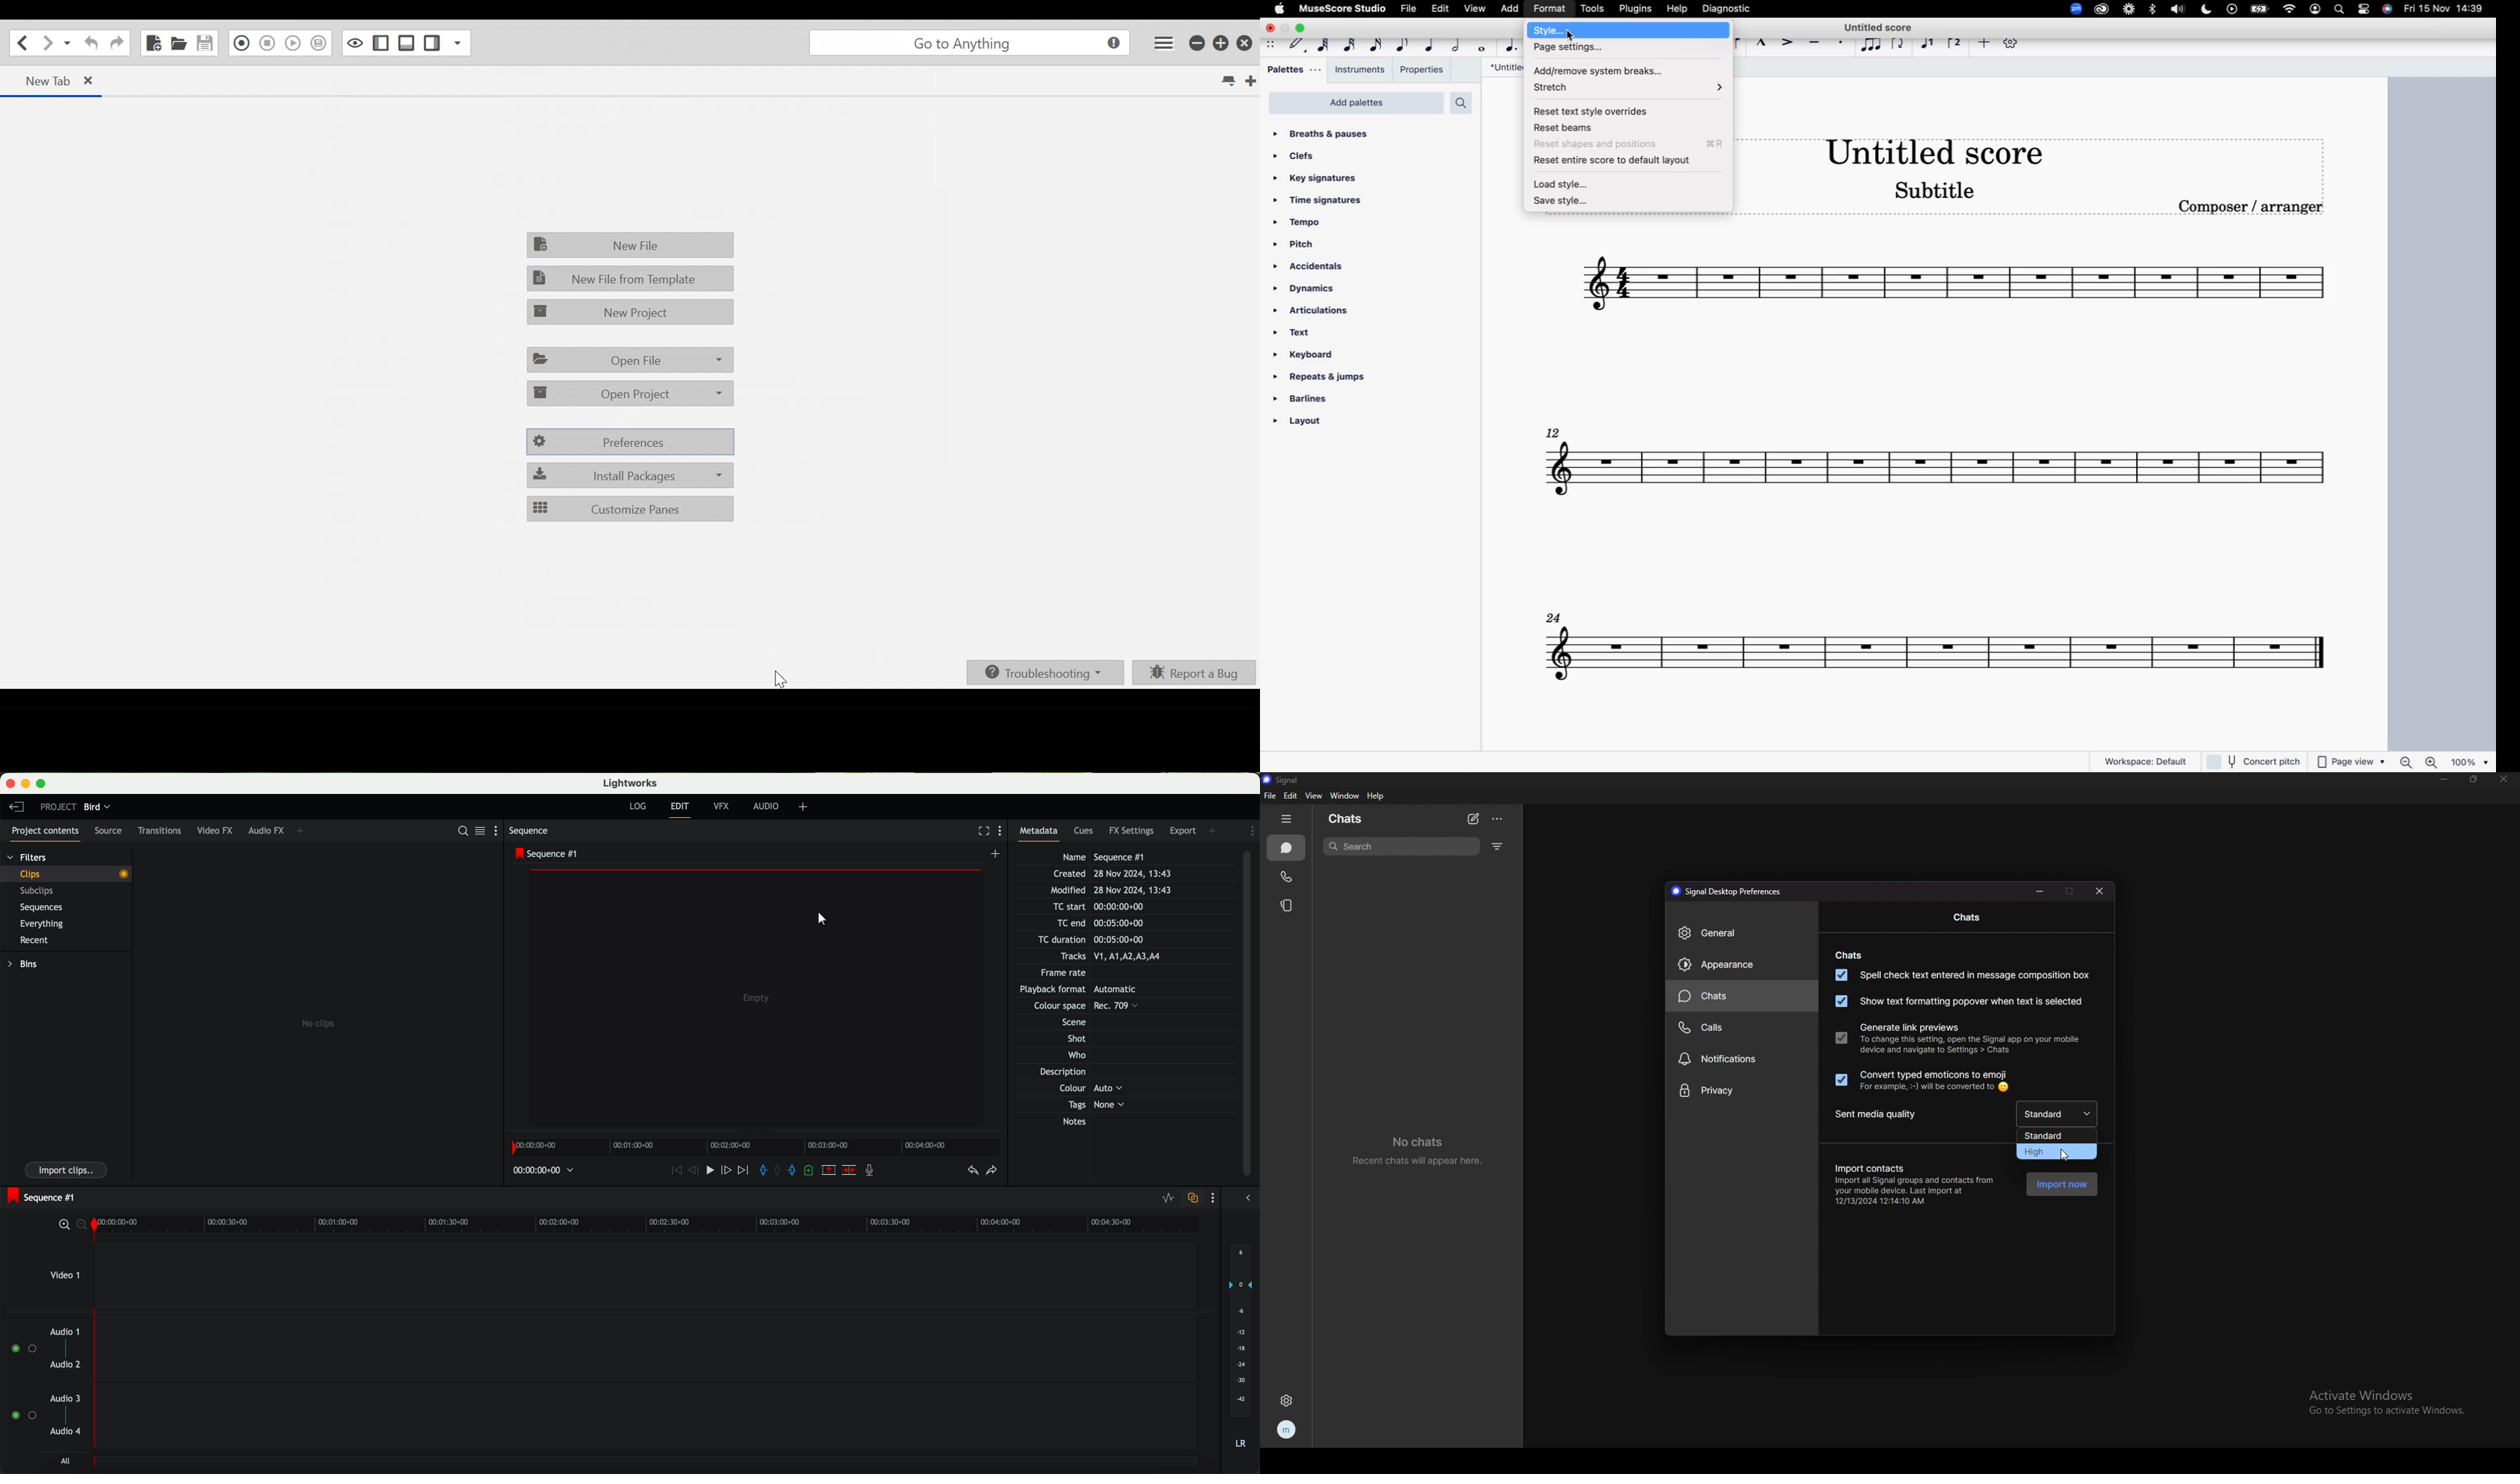 The height and width of the screenshot is (1484, 2520). Describe the element at coordinates (1442, 10) in the screenshot. I see `edit` at that location.